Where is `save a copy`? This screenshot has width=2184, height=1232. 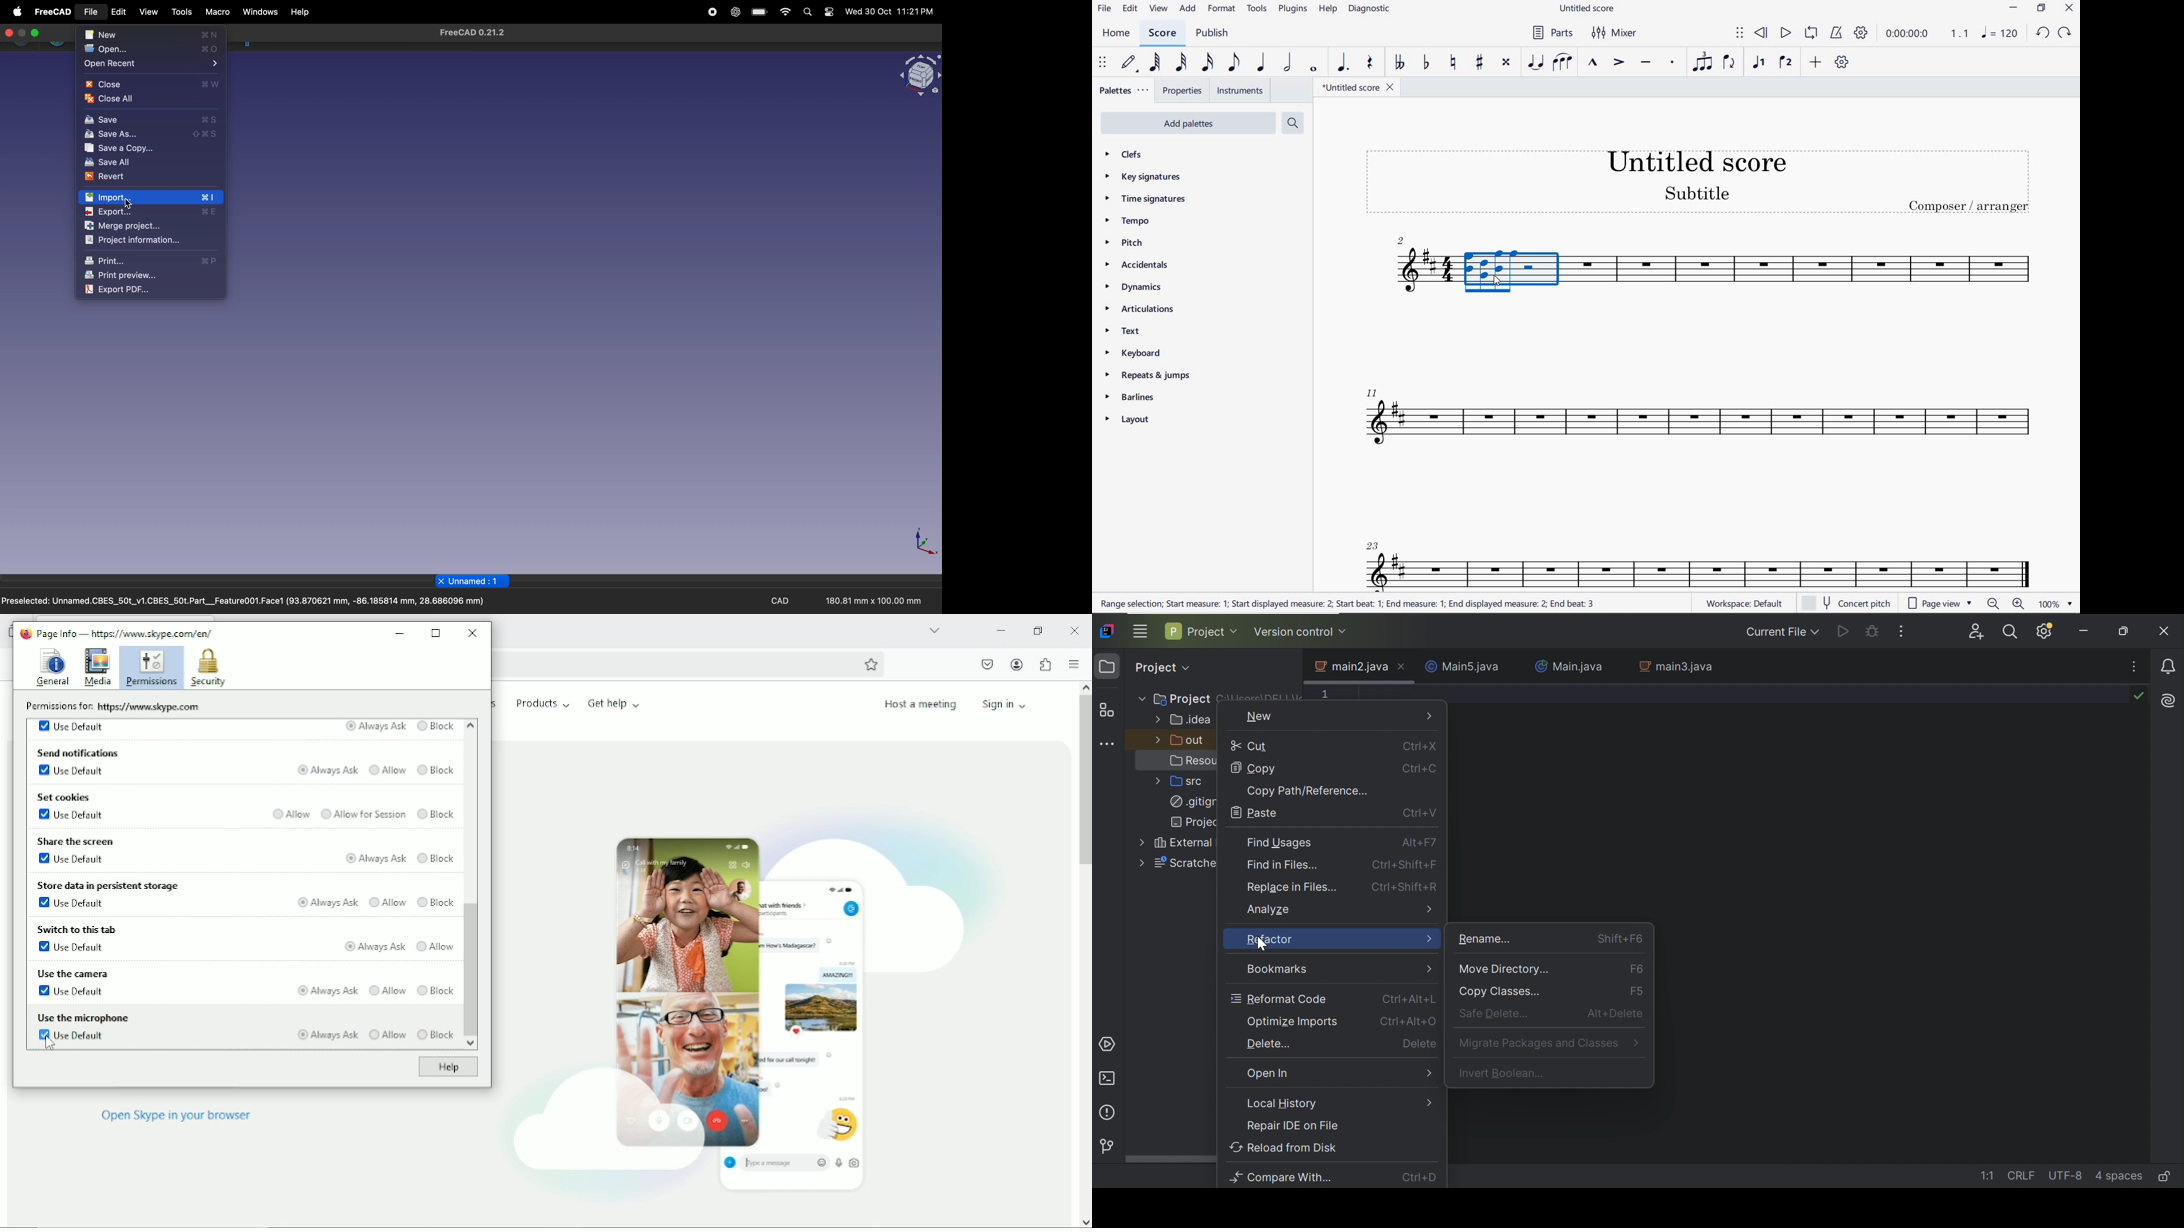 save a copy is located at coordinates (147, 149).